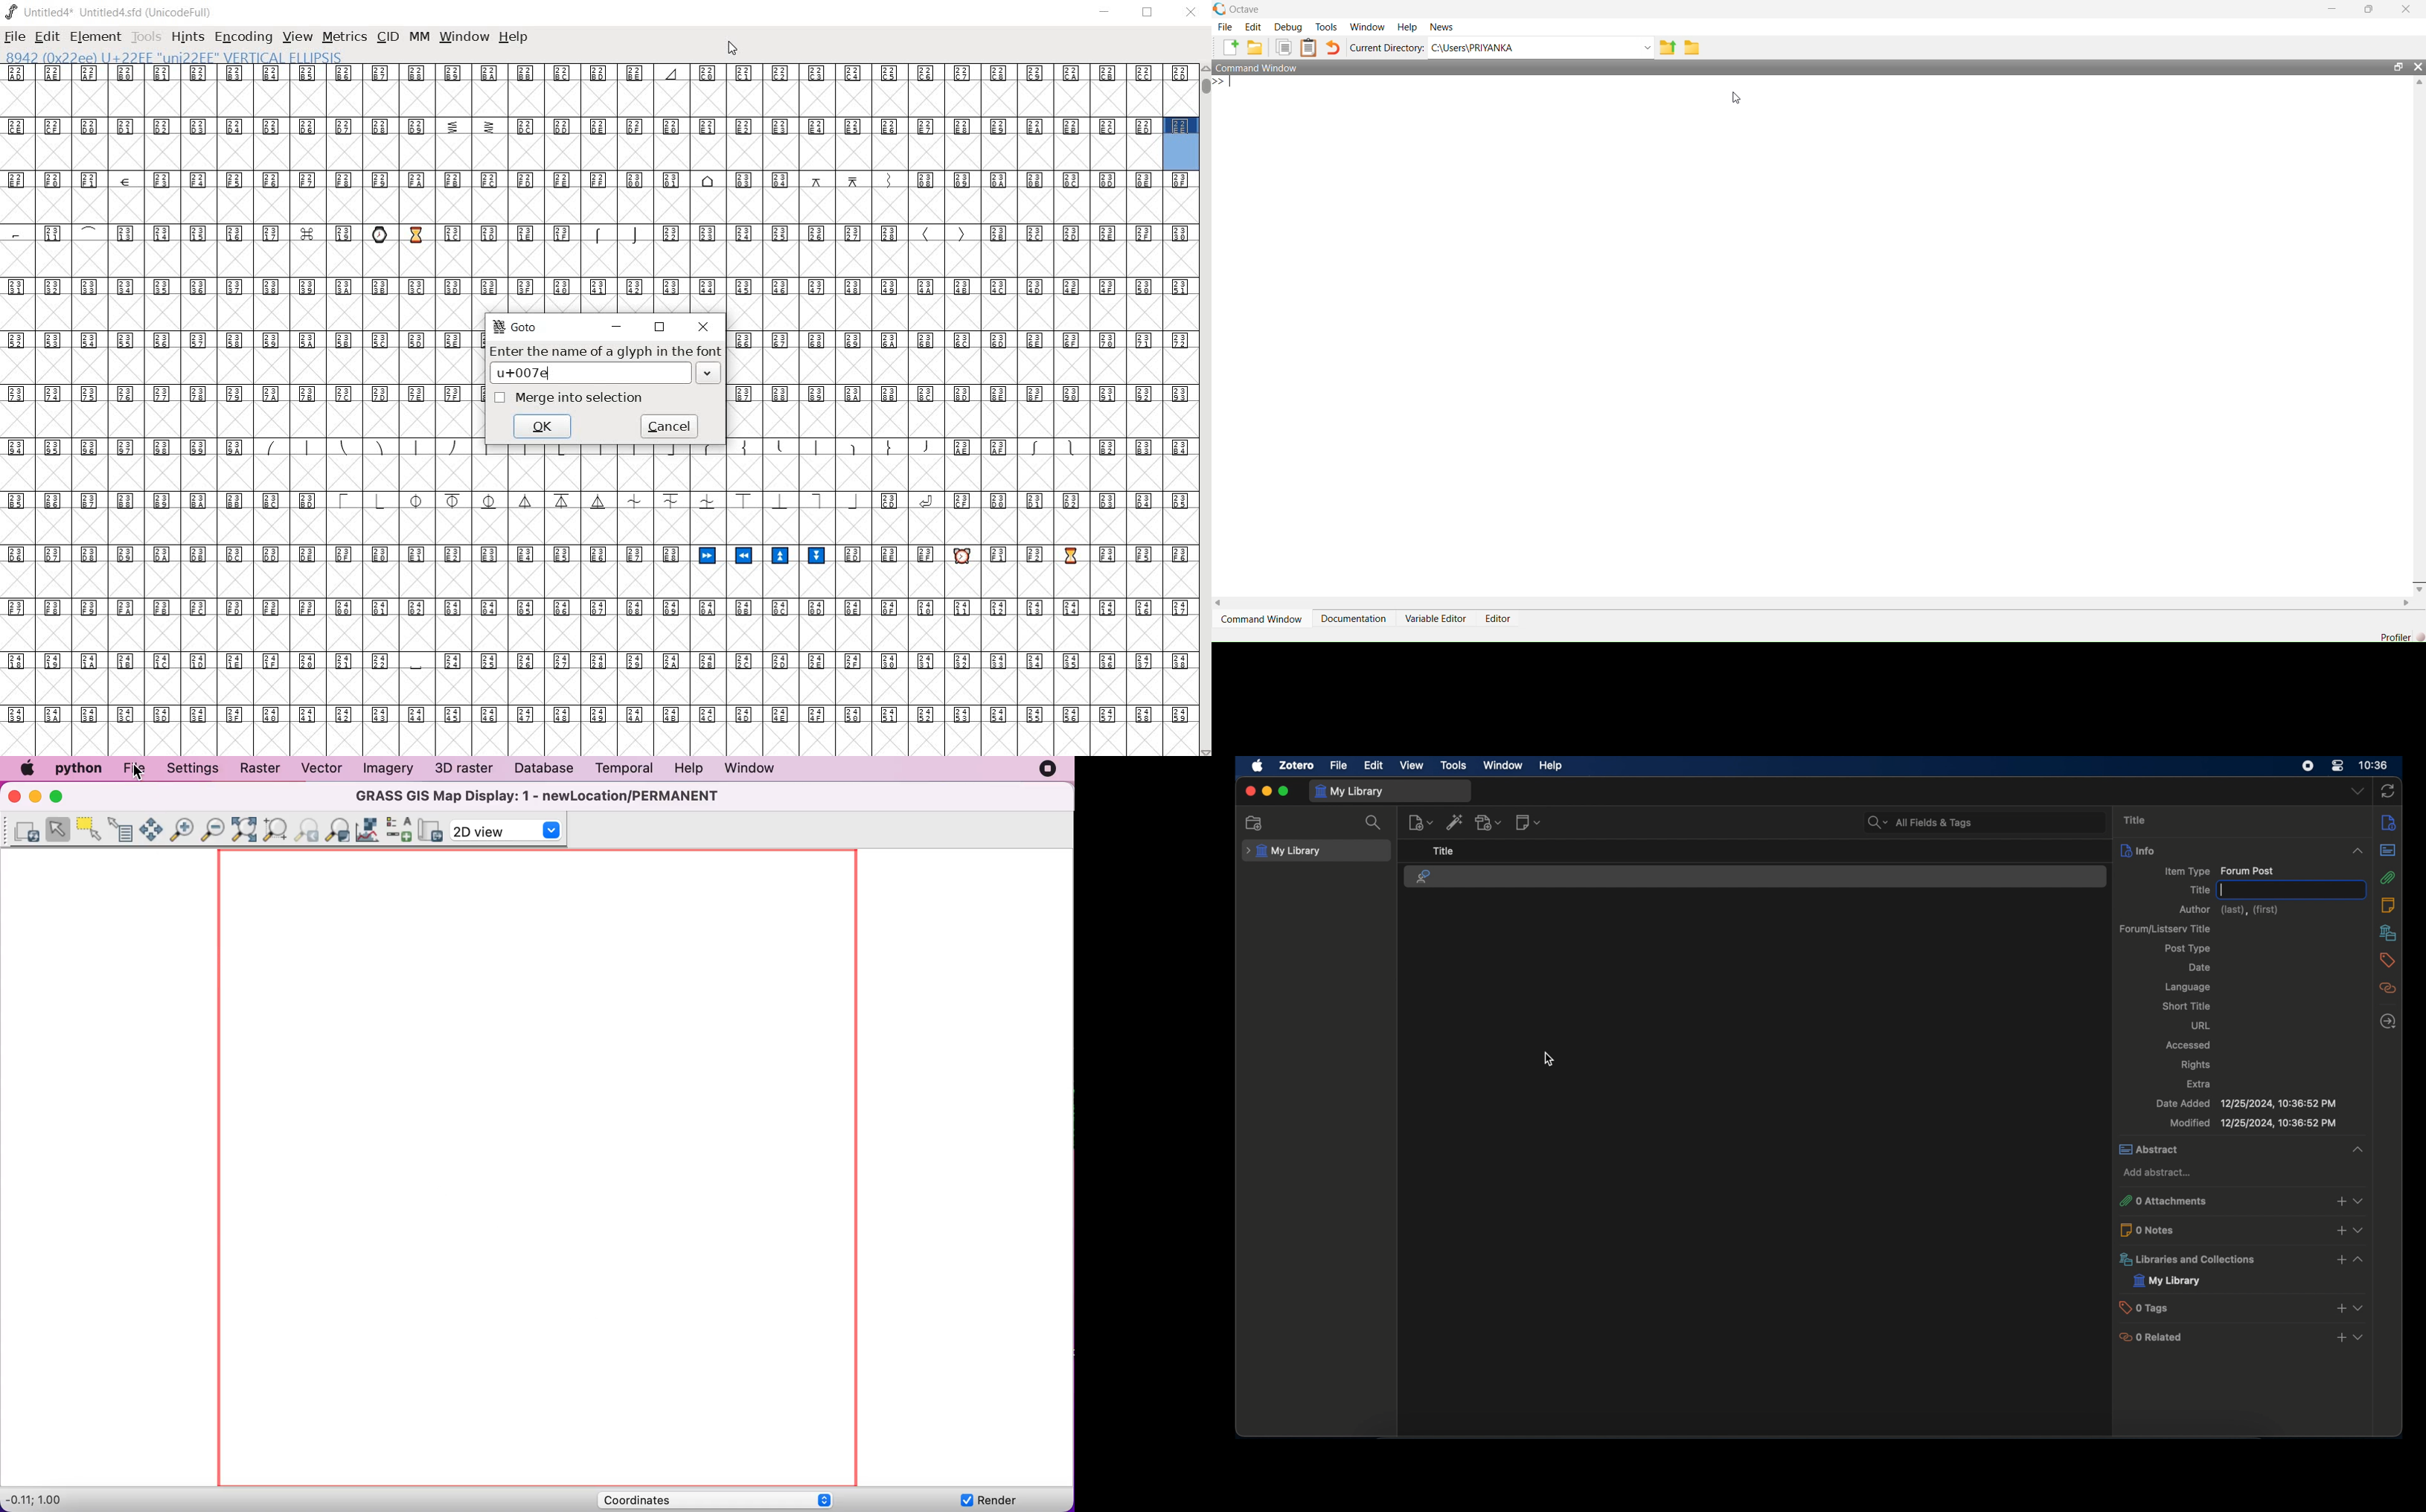  I want to click on title, so click(1444, 850).